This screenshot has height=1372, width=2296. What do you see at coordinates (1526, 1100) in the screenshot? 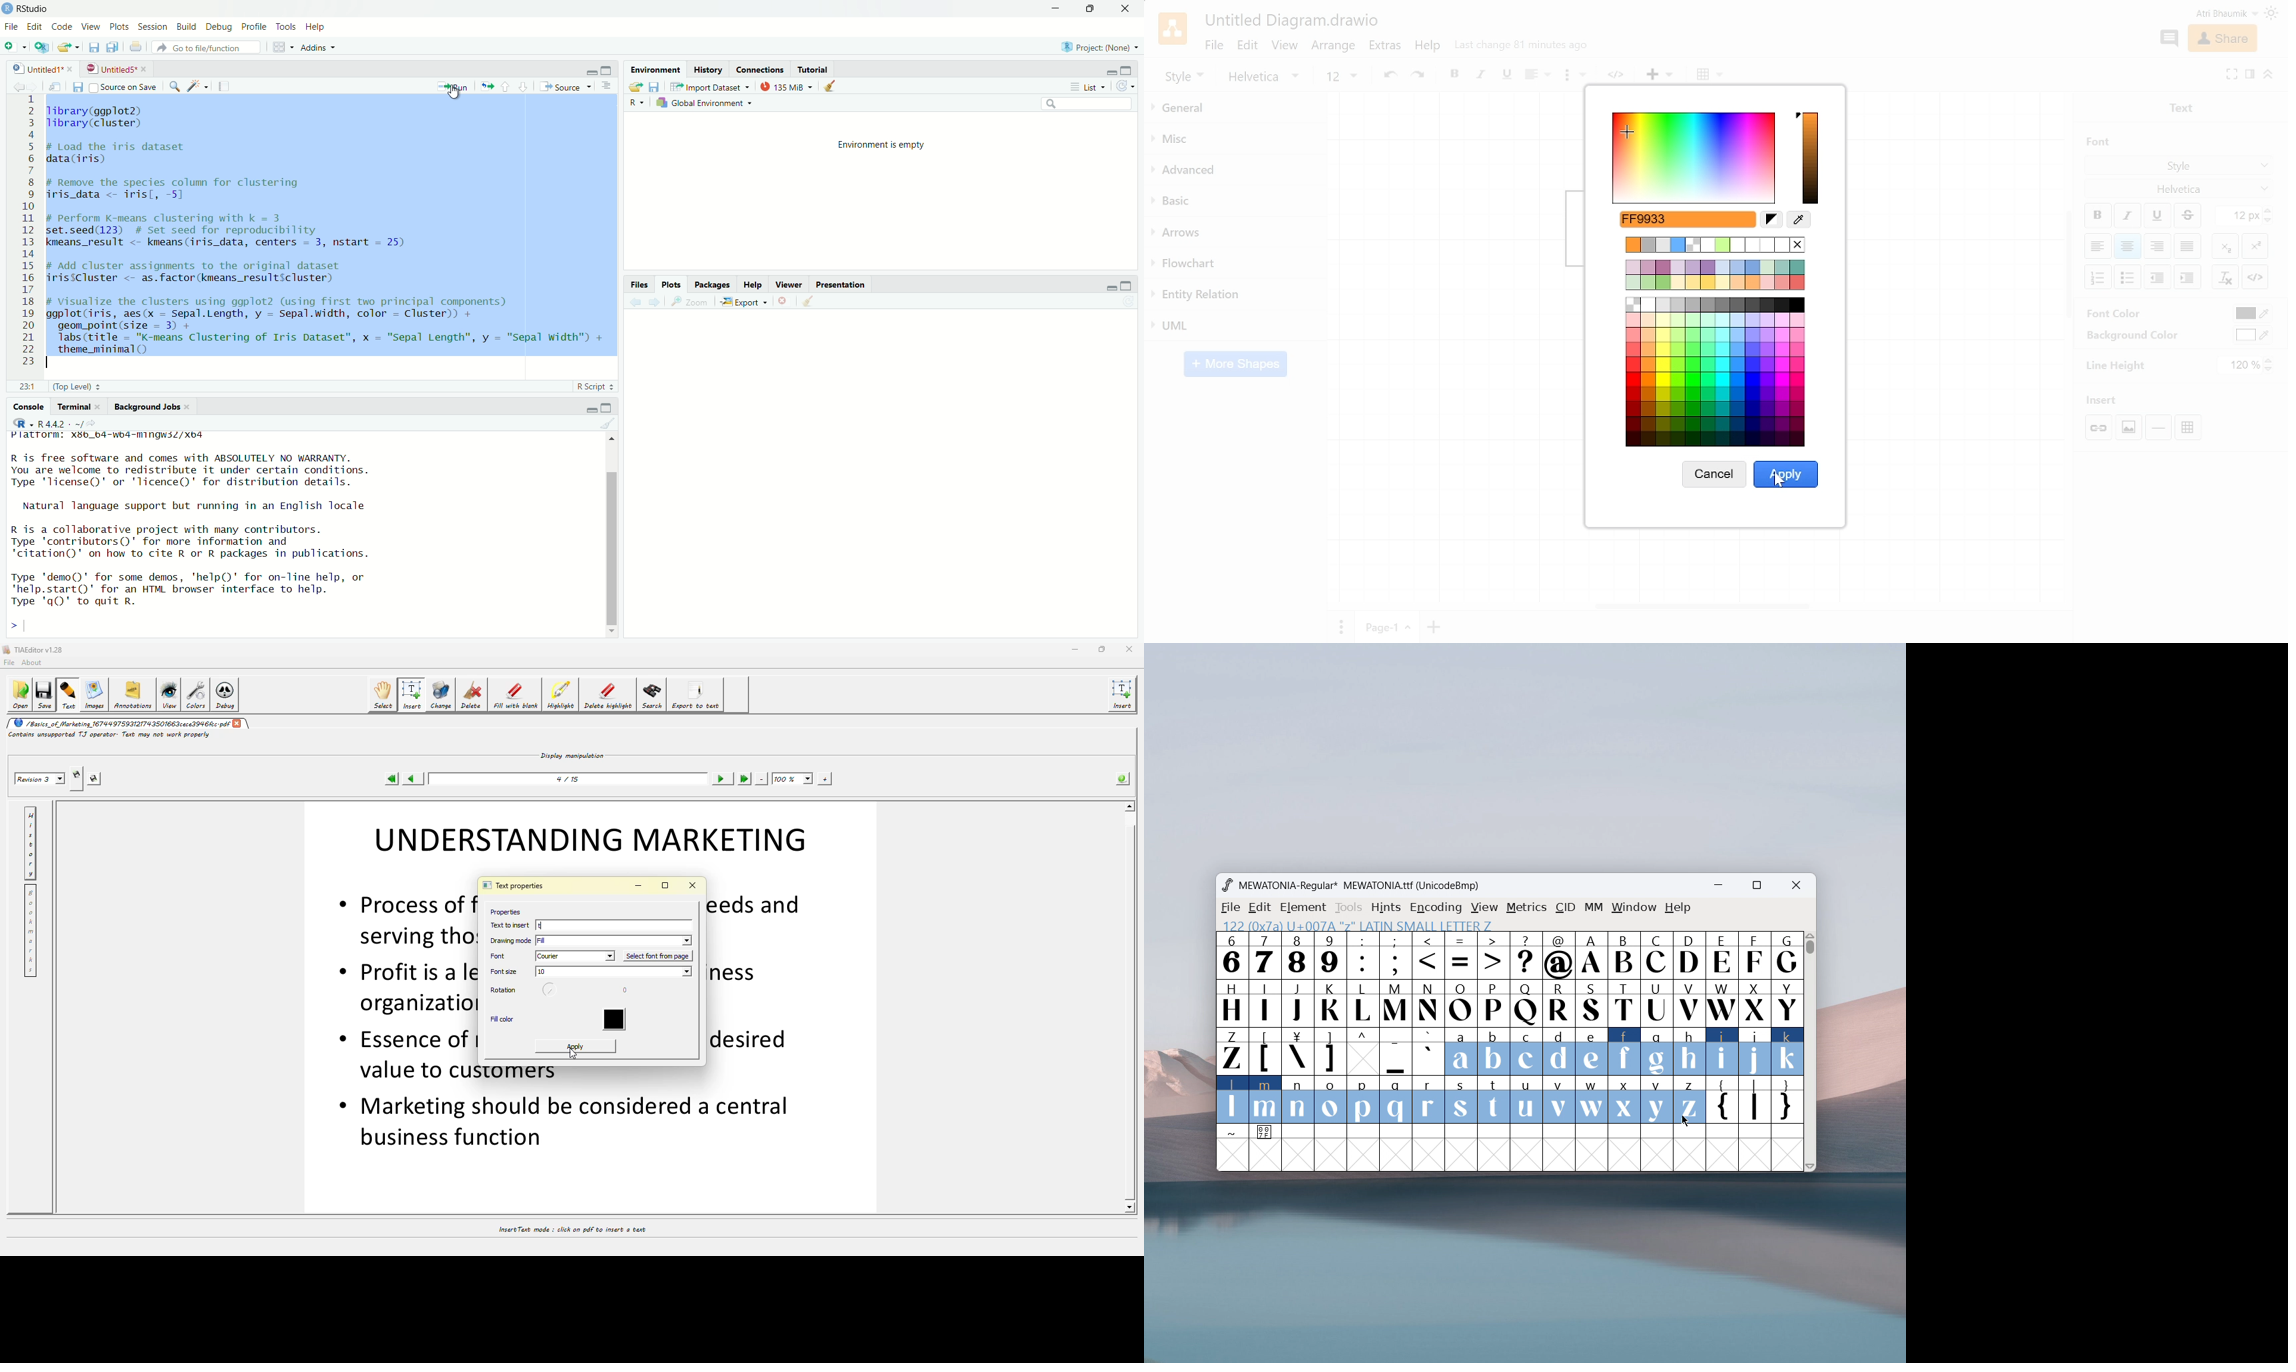
I see `u` at bounding box center [1526, 1100].